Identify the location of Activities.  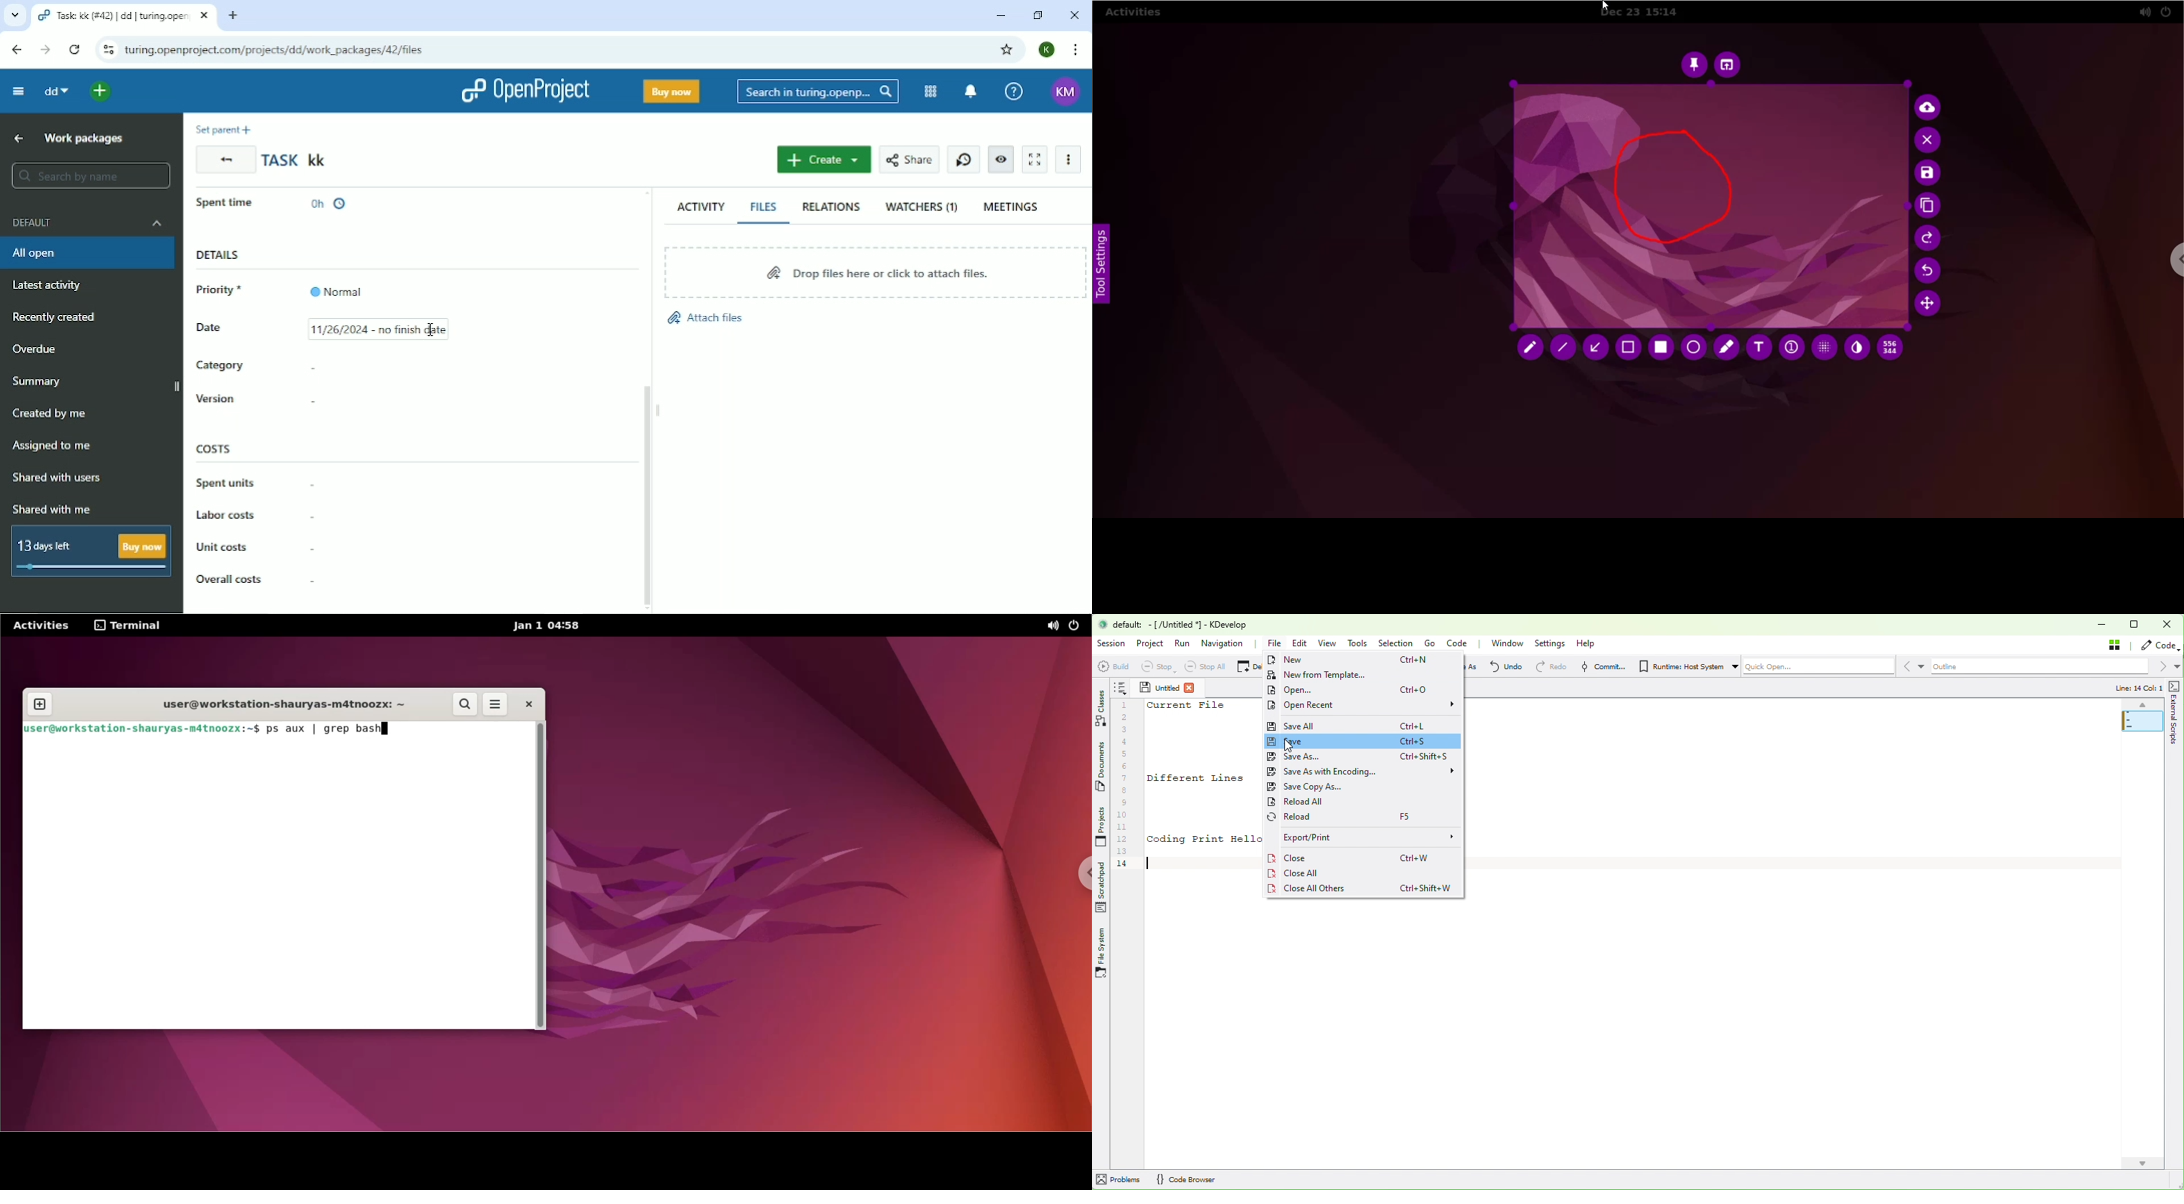
(43, 625).